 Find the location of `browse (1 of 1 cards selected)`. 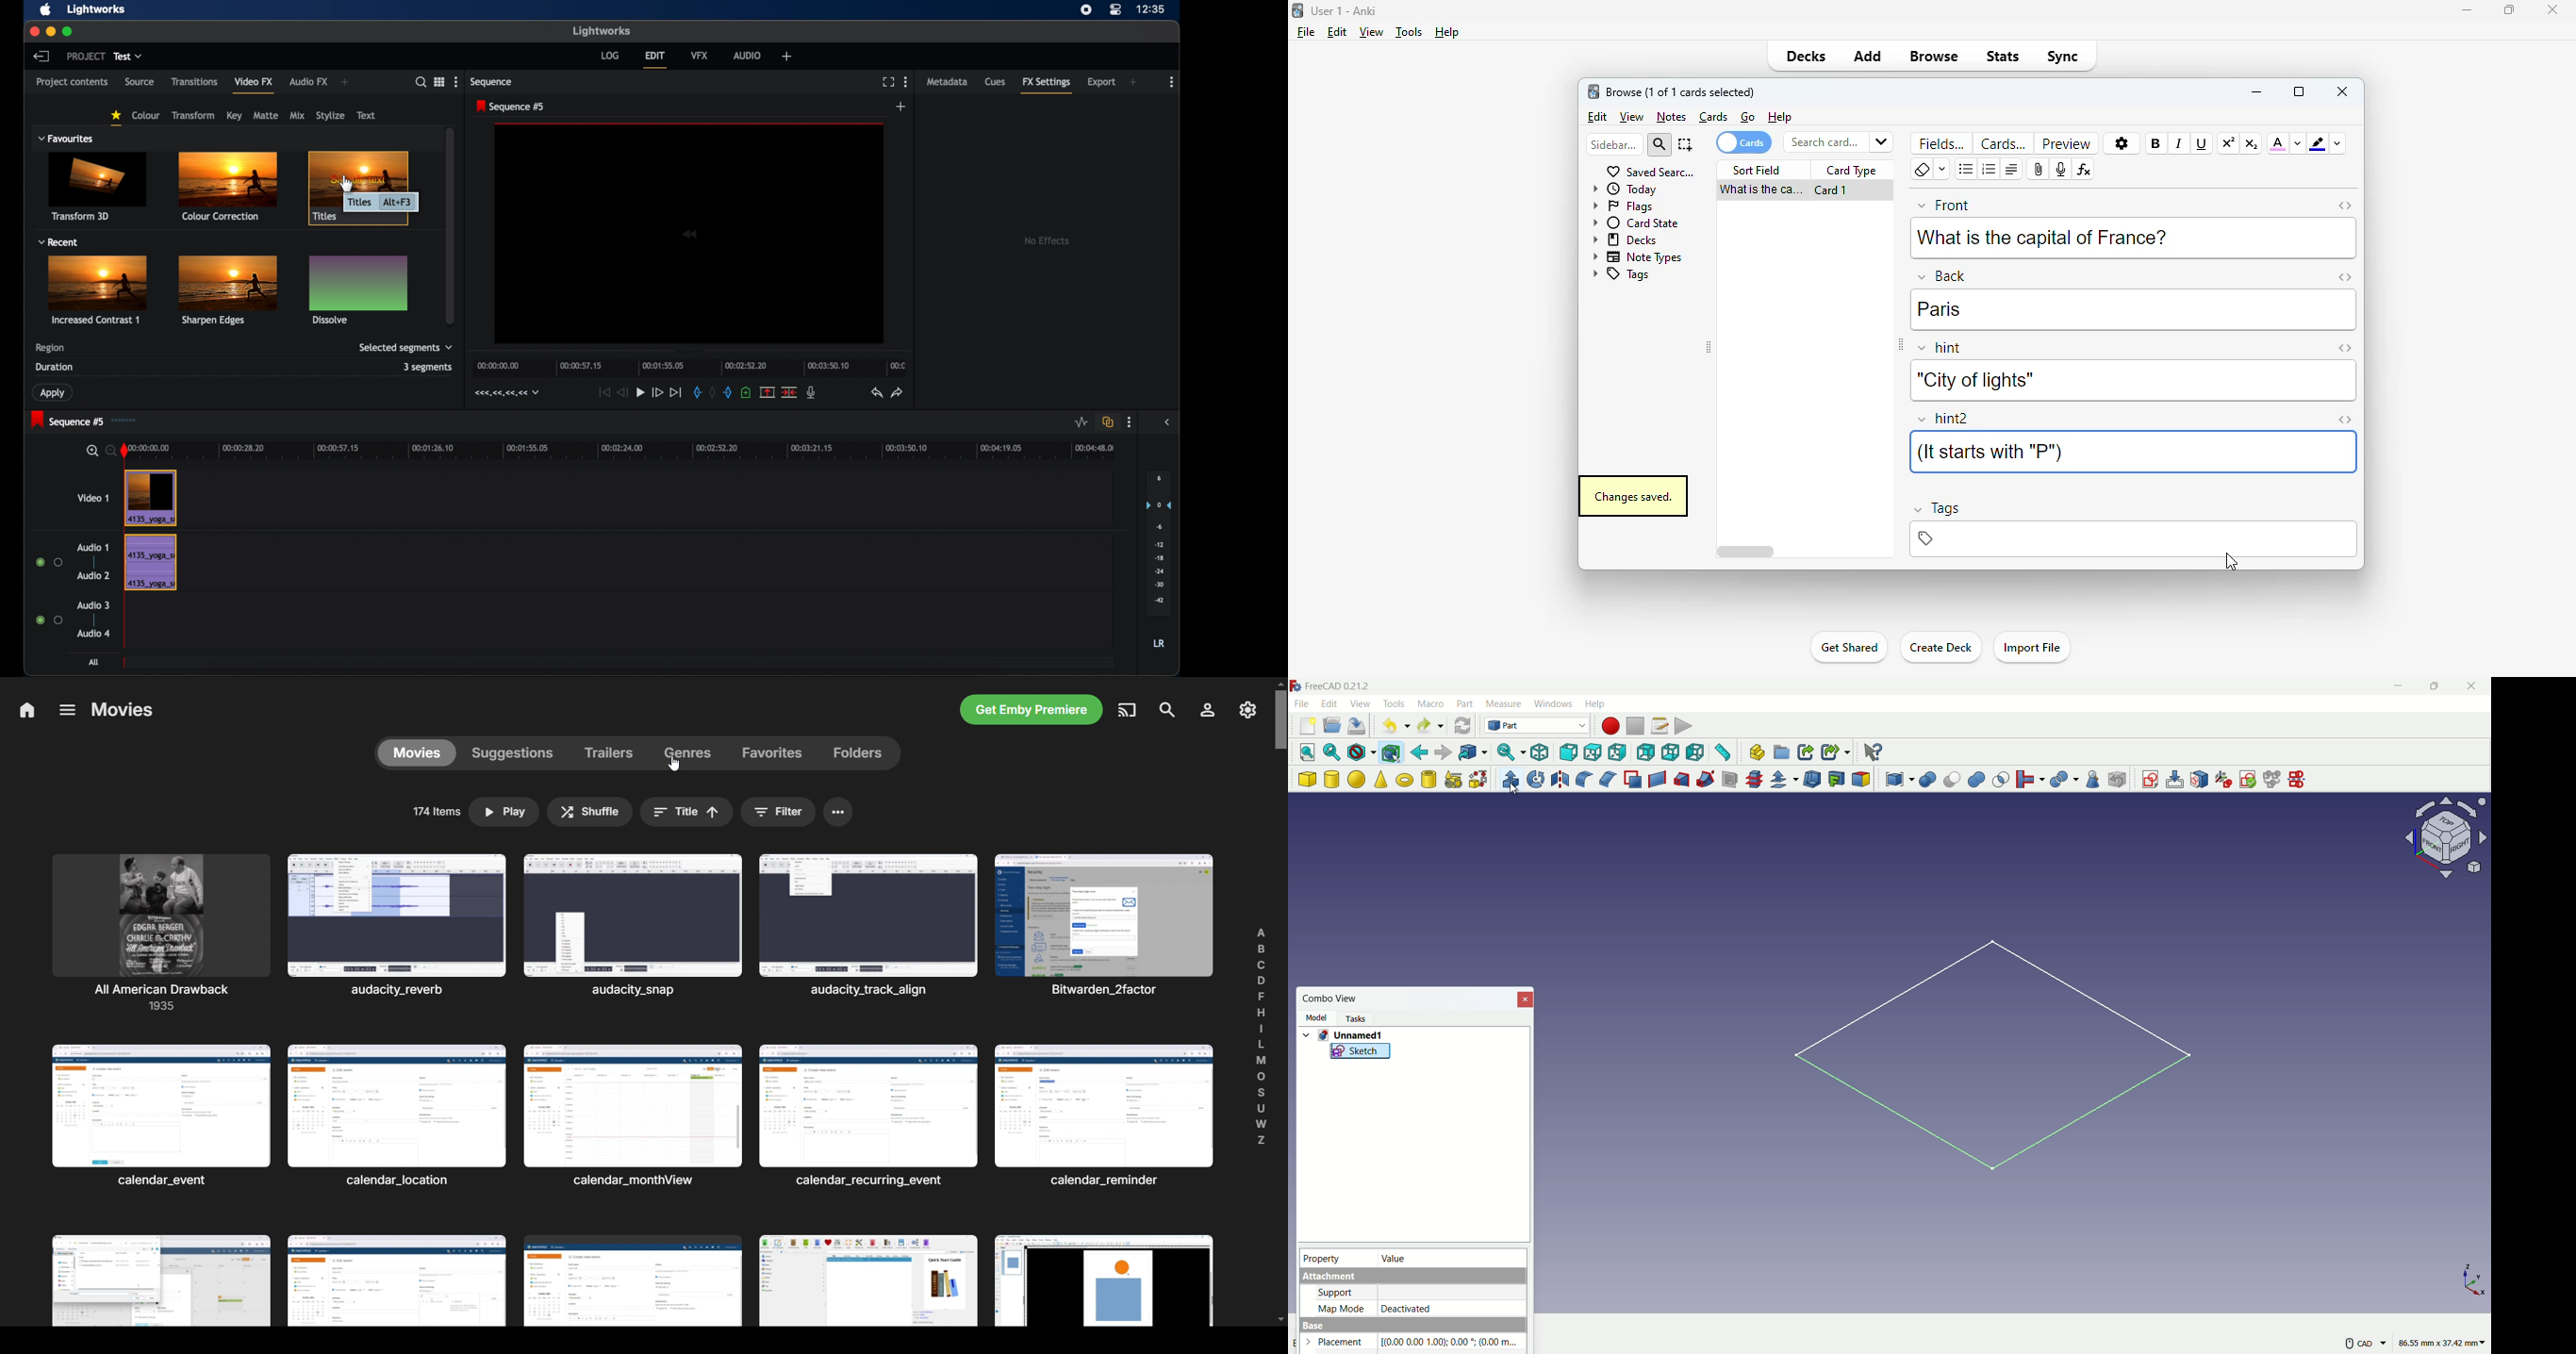

browse (1 of 1 cards selected) is located at coordinates (1681, 91).